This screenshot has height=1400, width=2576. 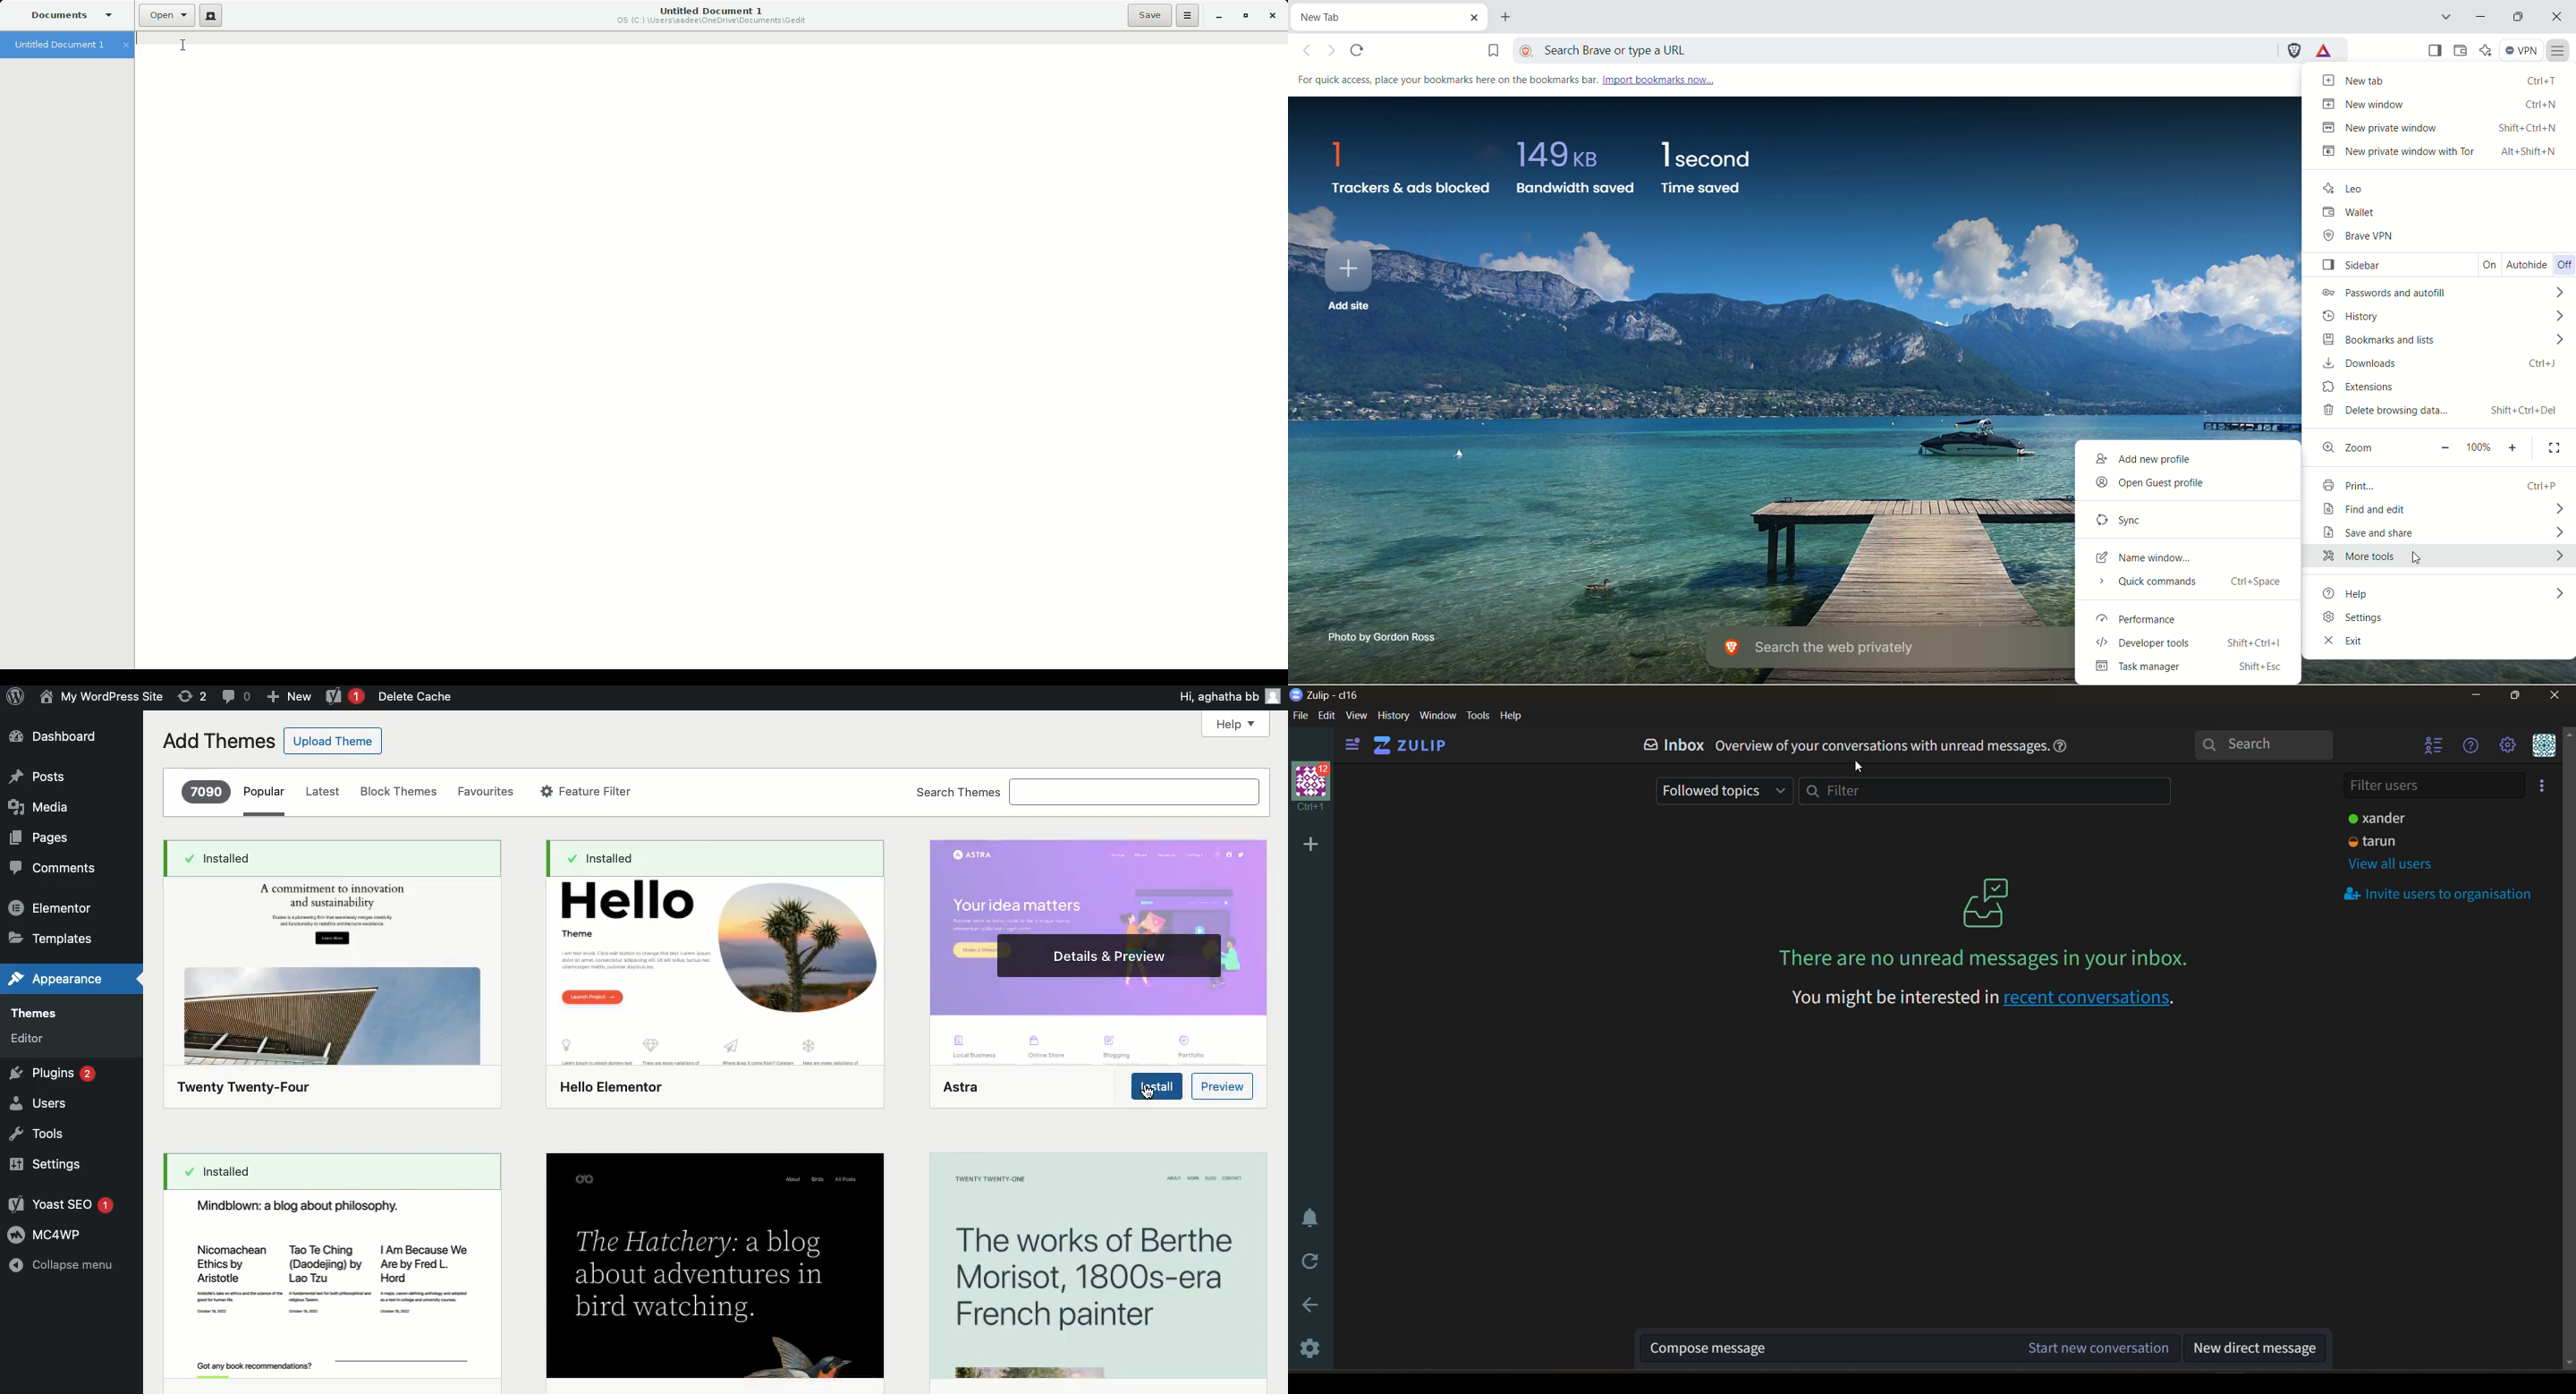 What do you see at coordinates (1311, 1264) in the screenshot?
I see `reload` at bounding box center [1311, 1264].